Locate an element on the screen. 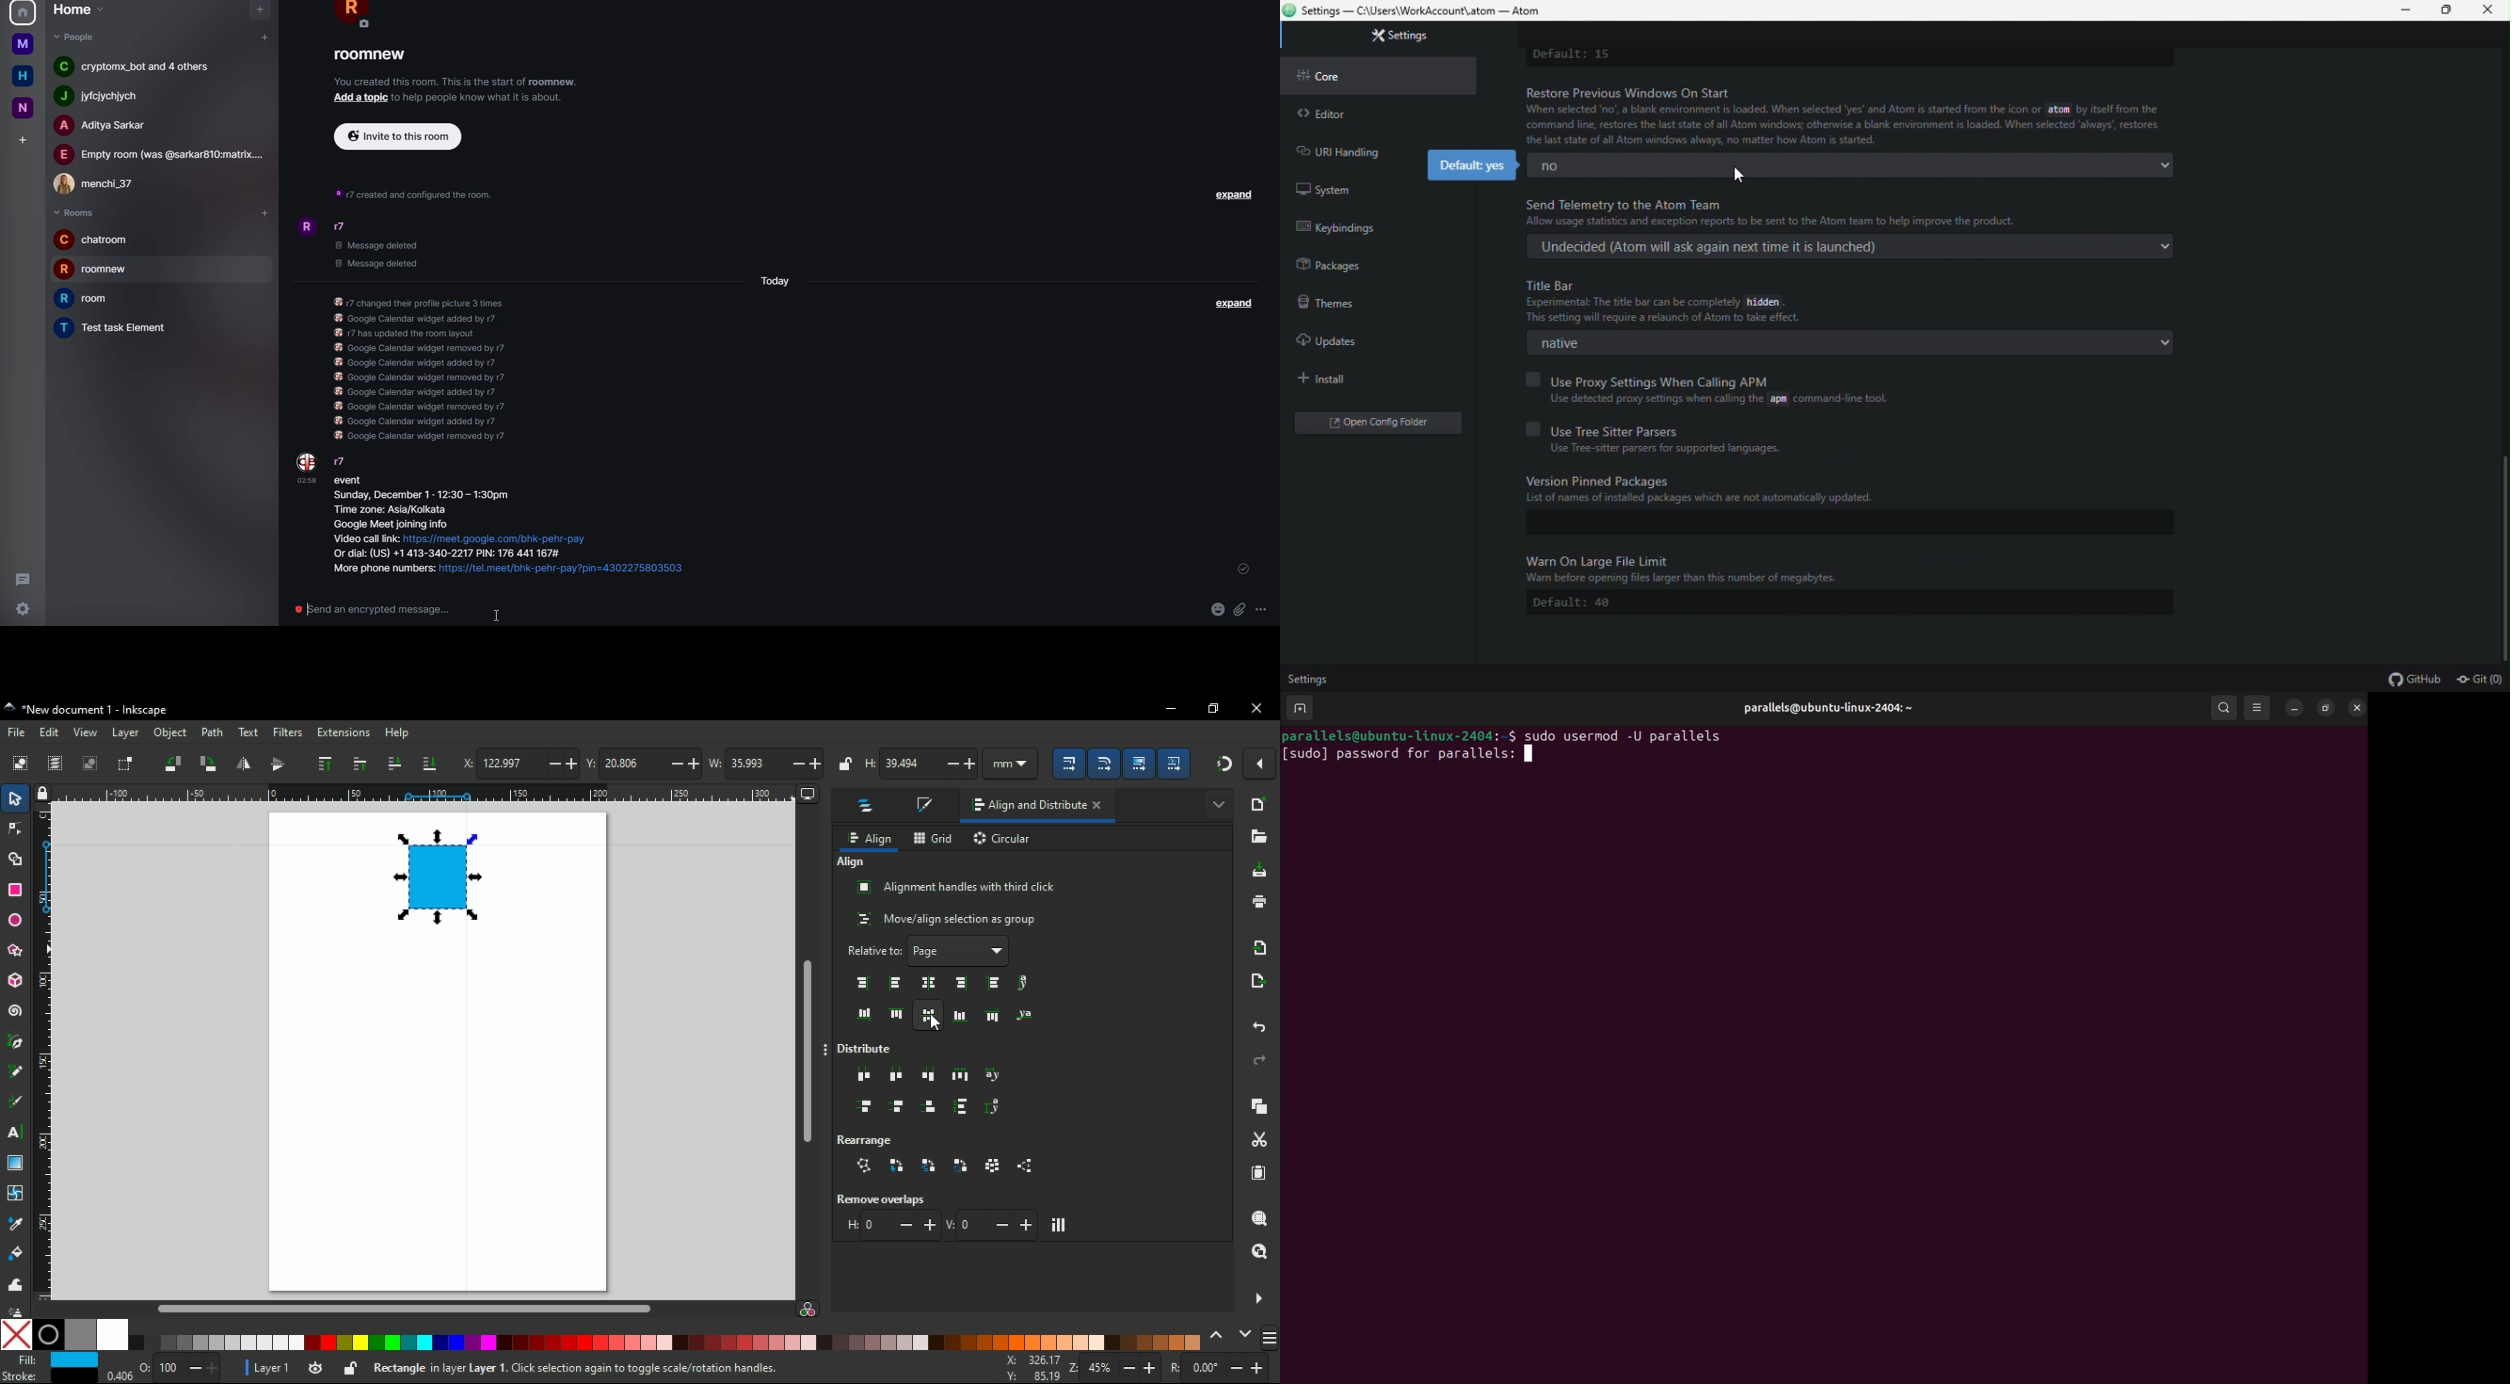  Default: 40 is located at coordinates (1584, 604).